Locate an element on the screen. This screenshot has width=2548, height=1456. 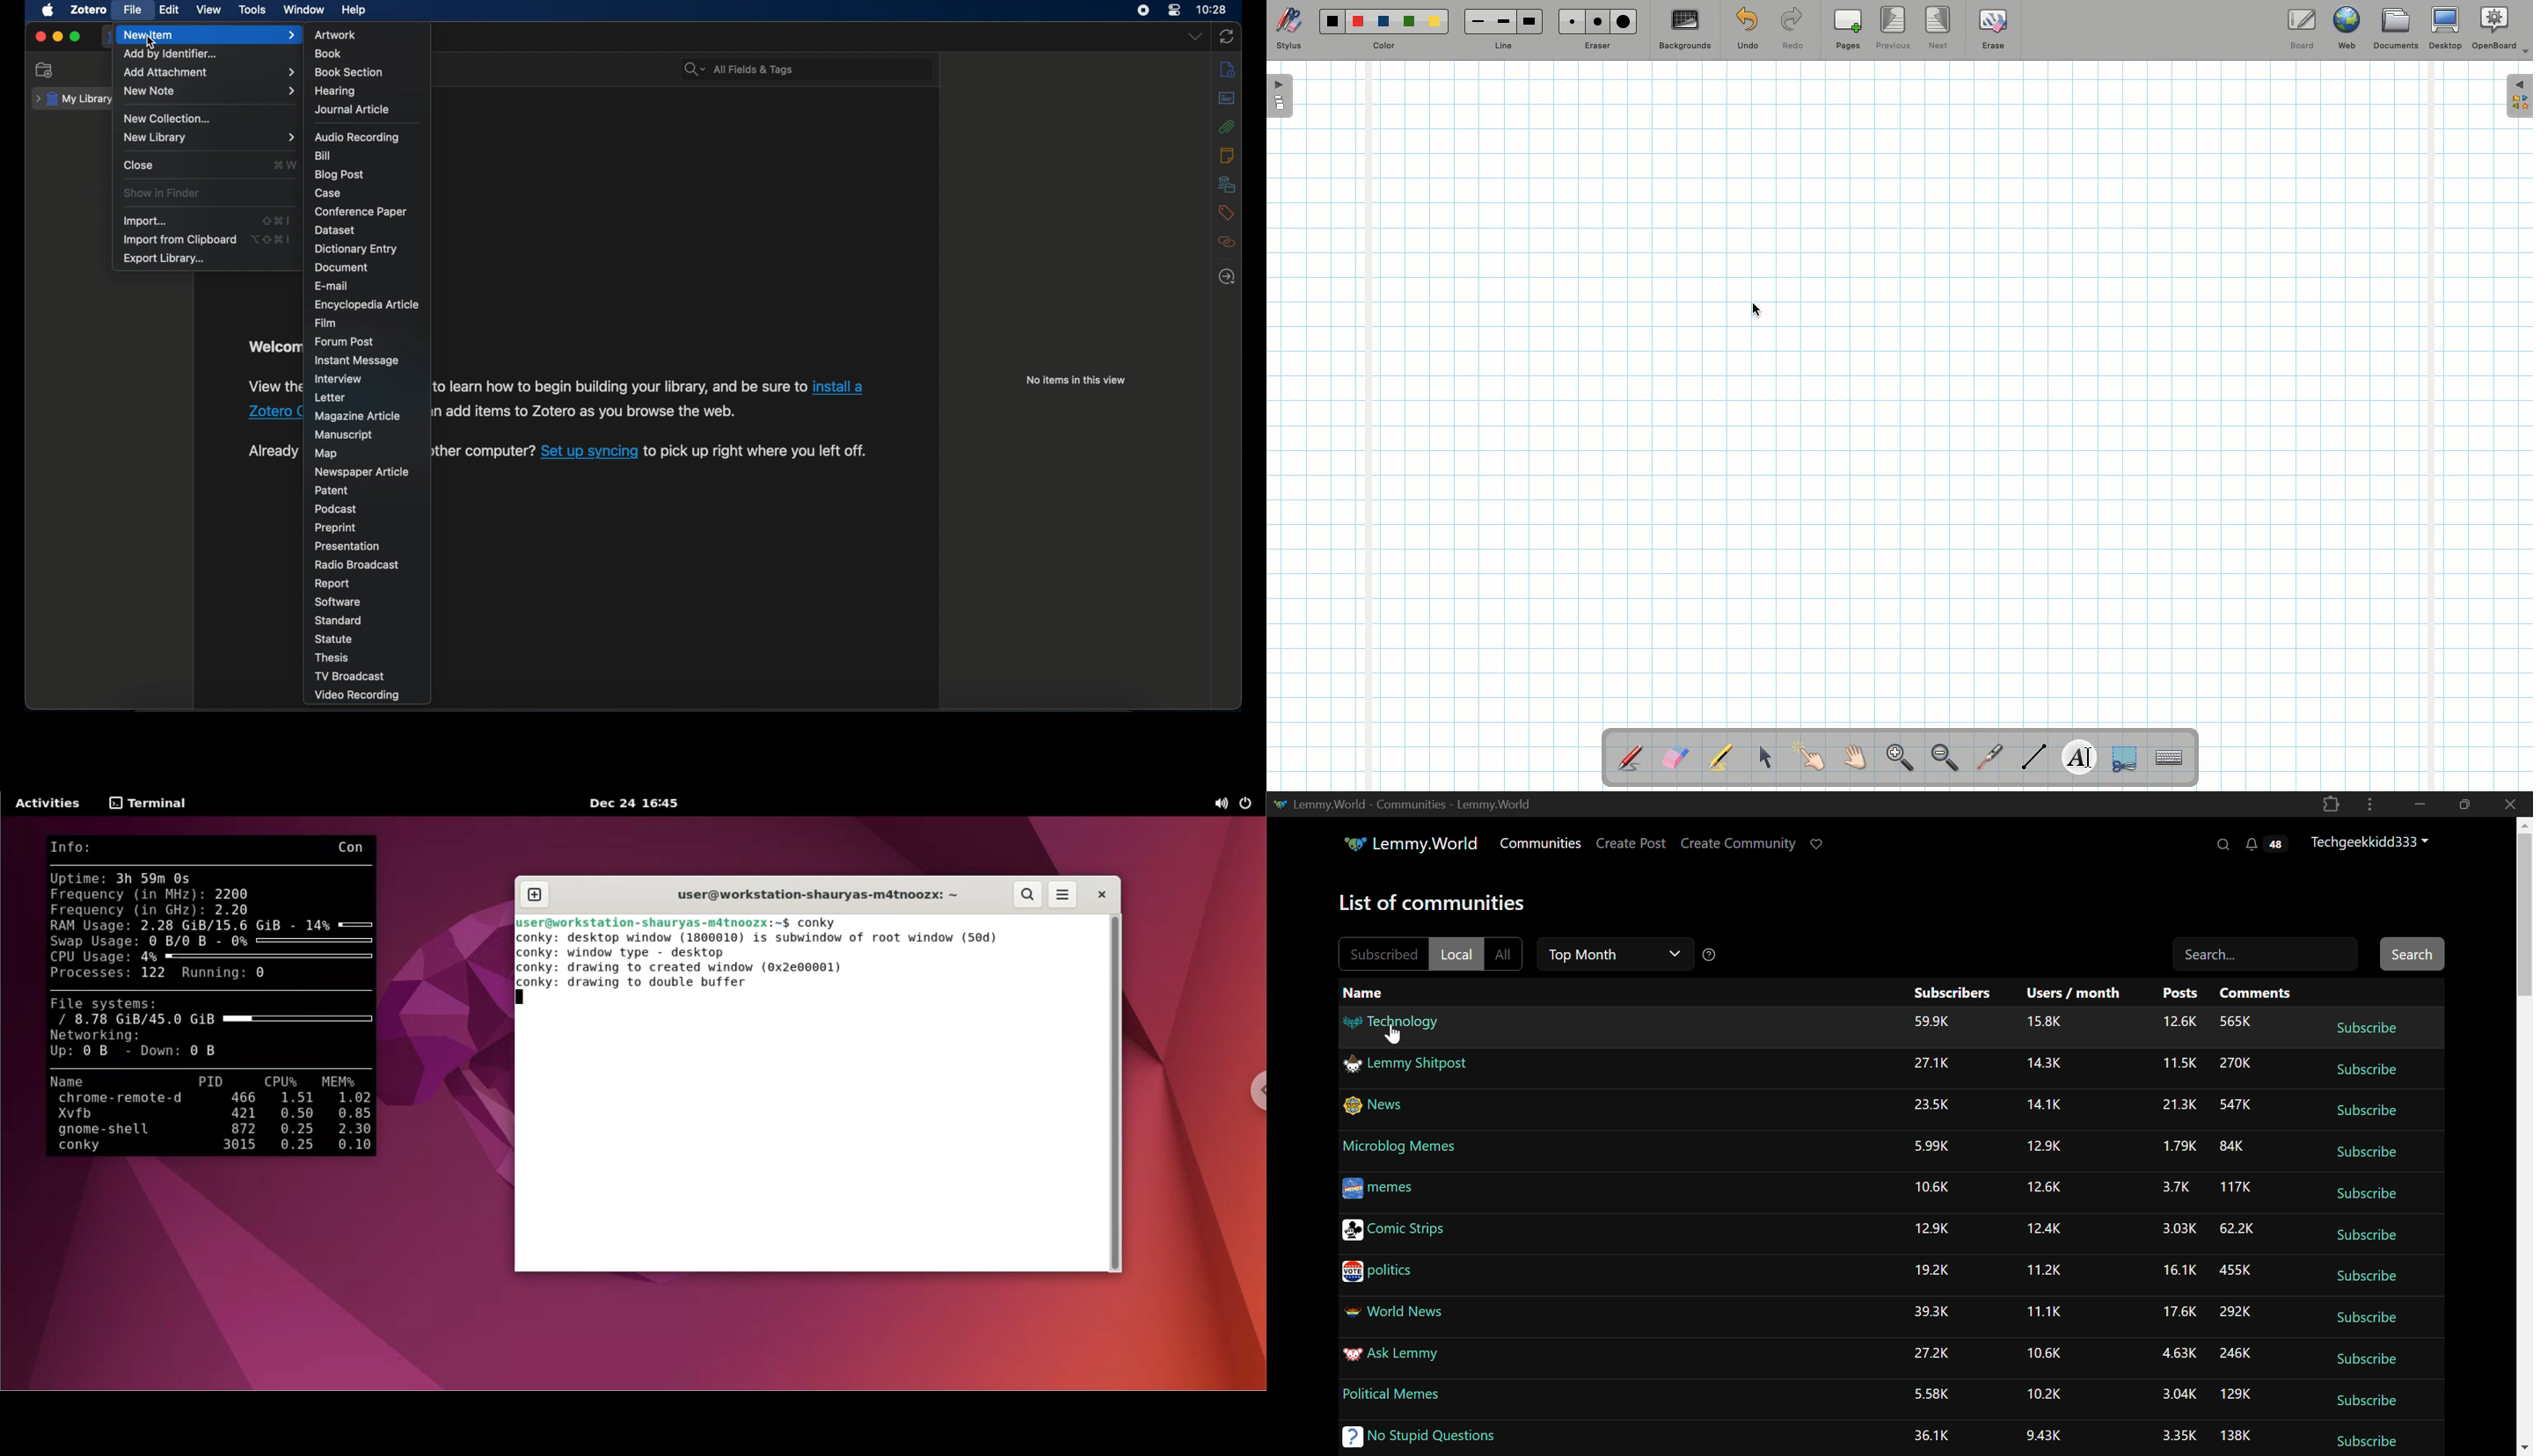
tools is located at coordinates (252, 10).